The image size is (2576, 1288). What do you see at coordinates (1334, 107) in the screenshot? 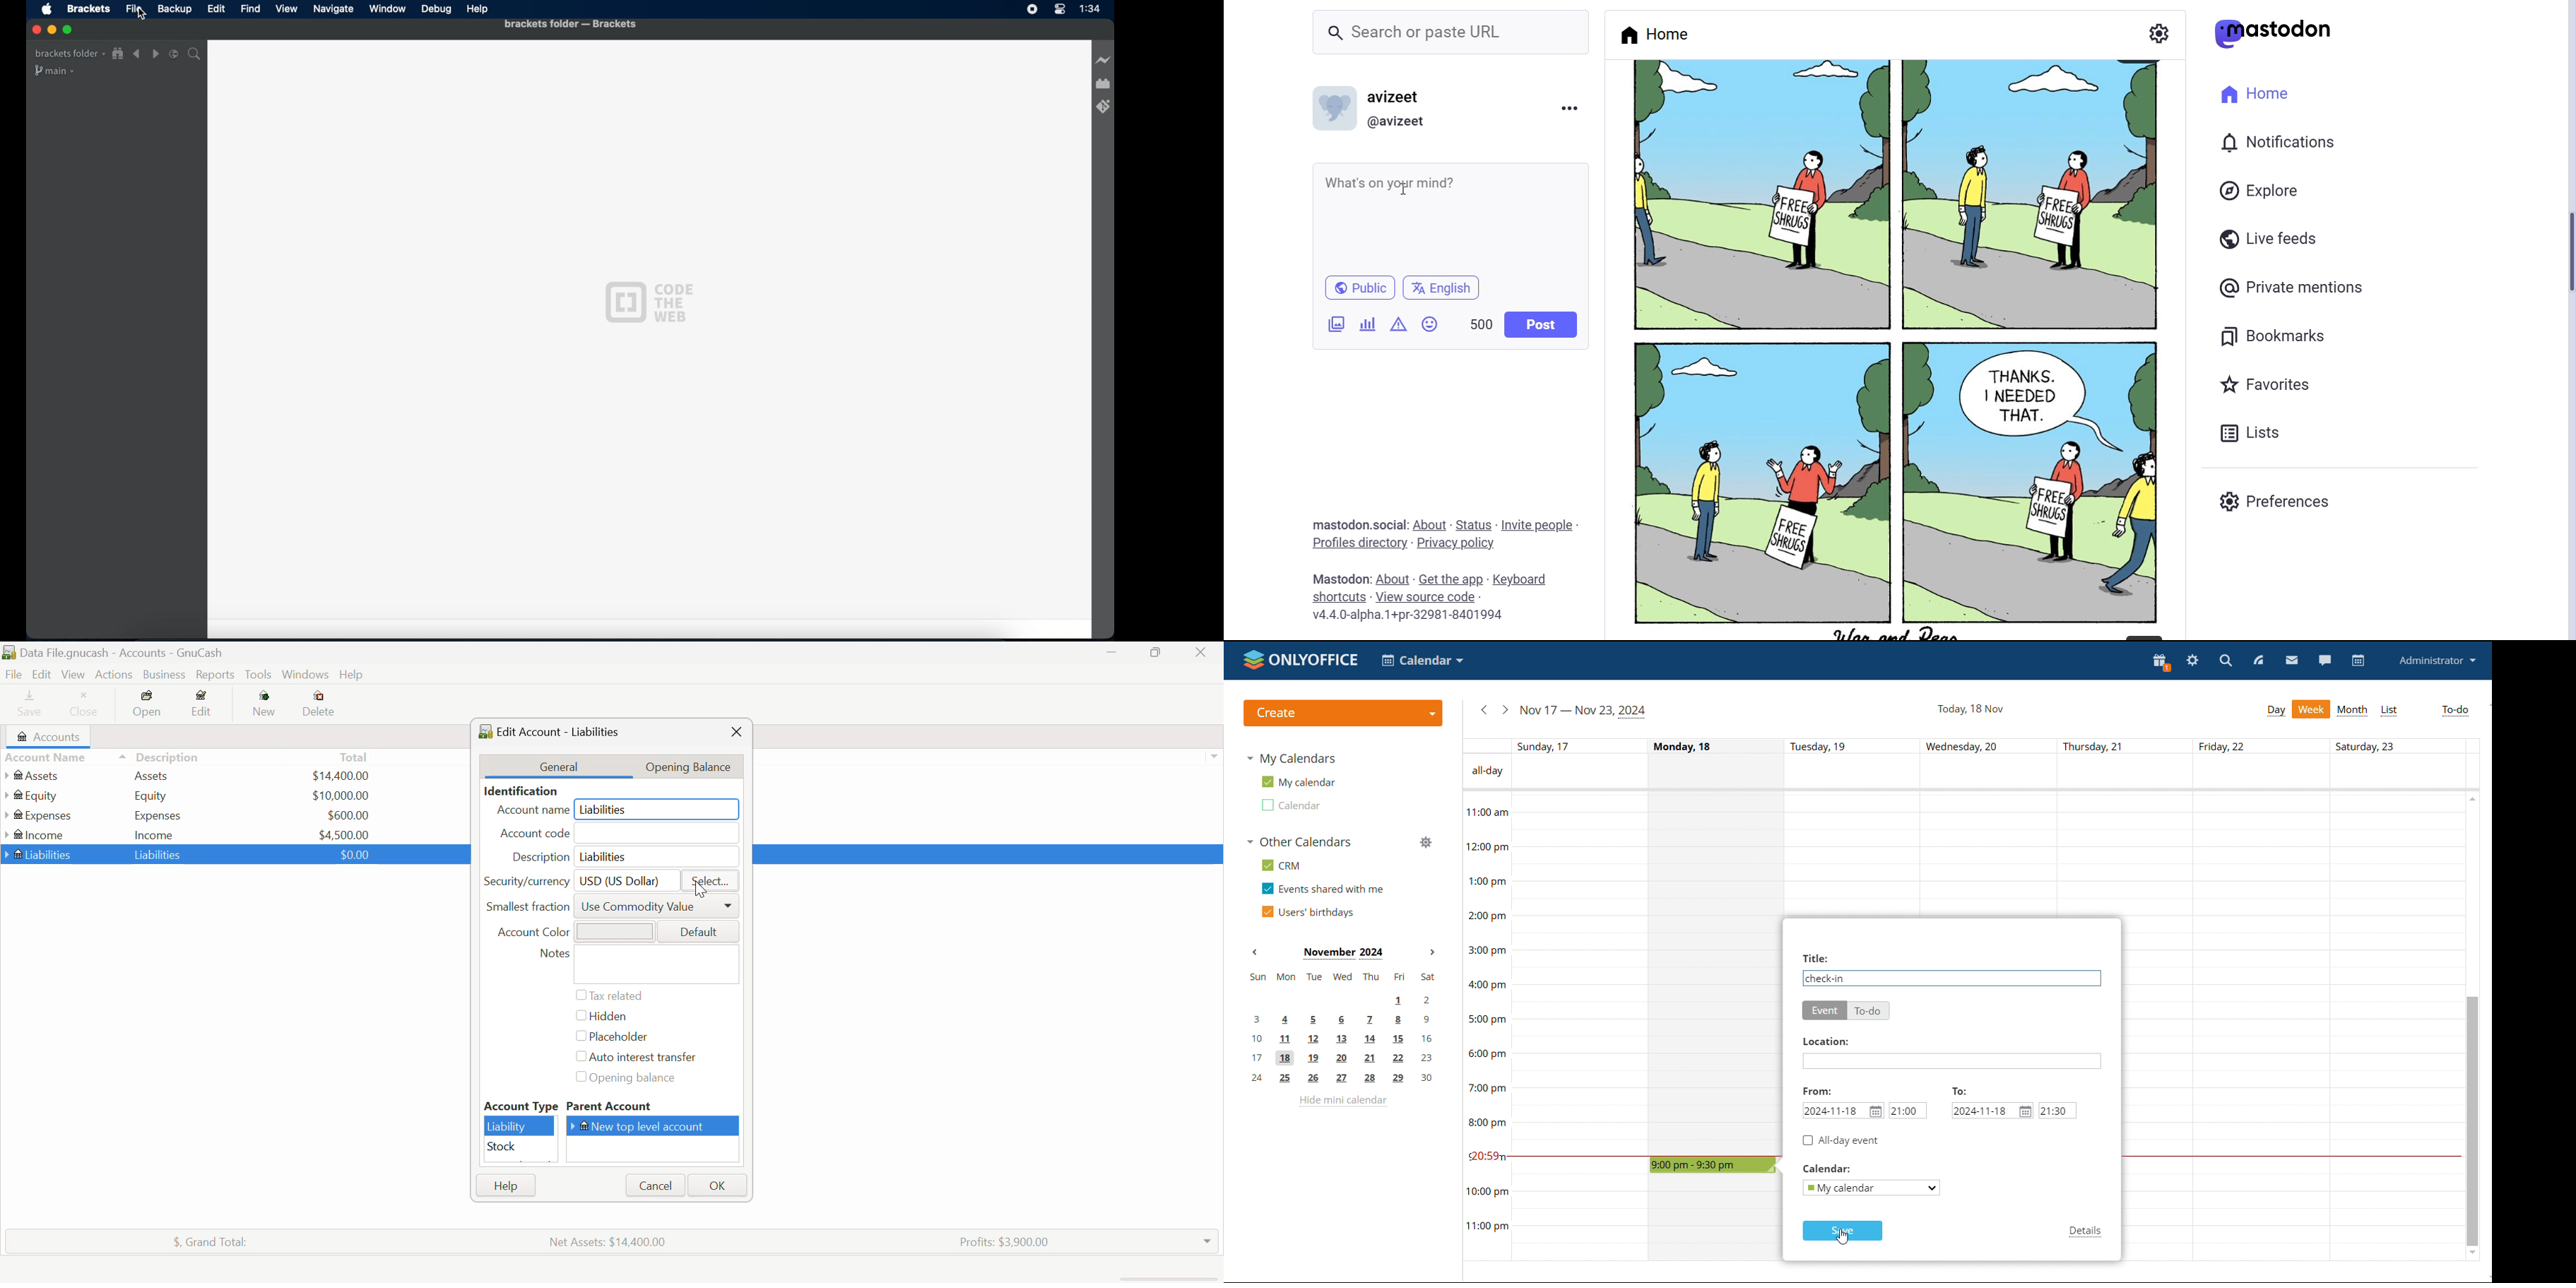
I see `Profile Picture` at bounding box center [1334, 107].